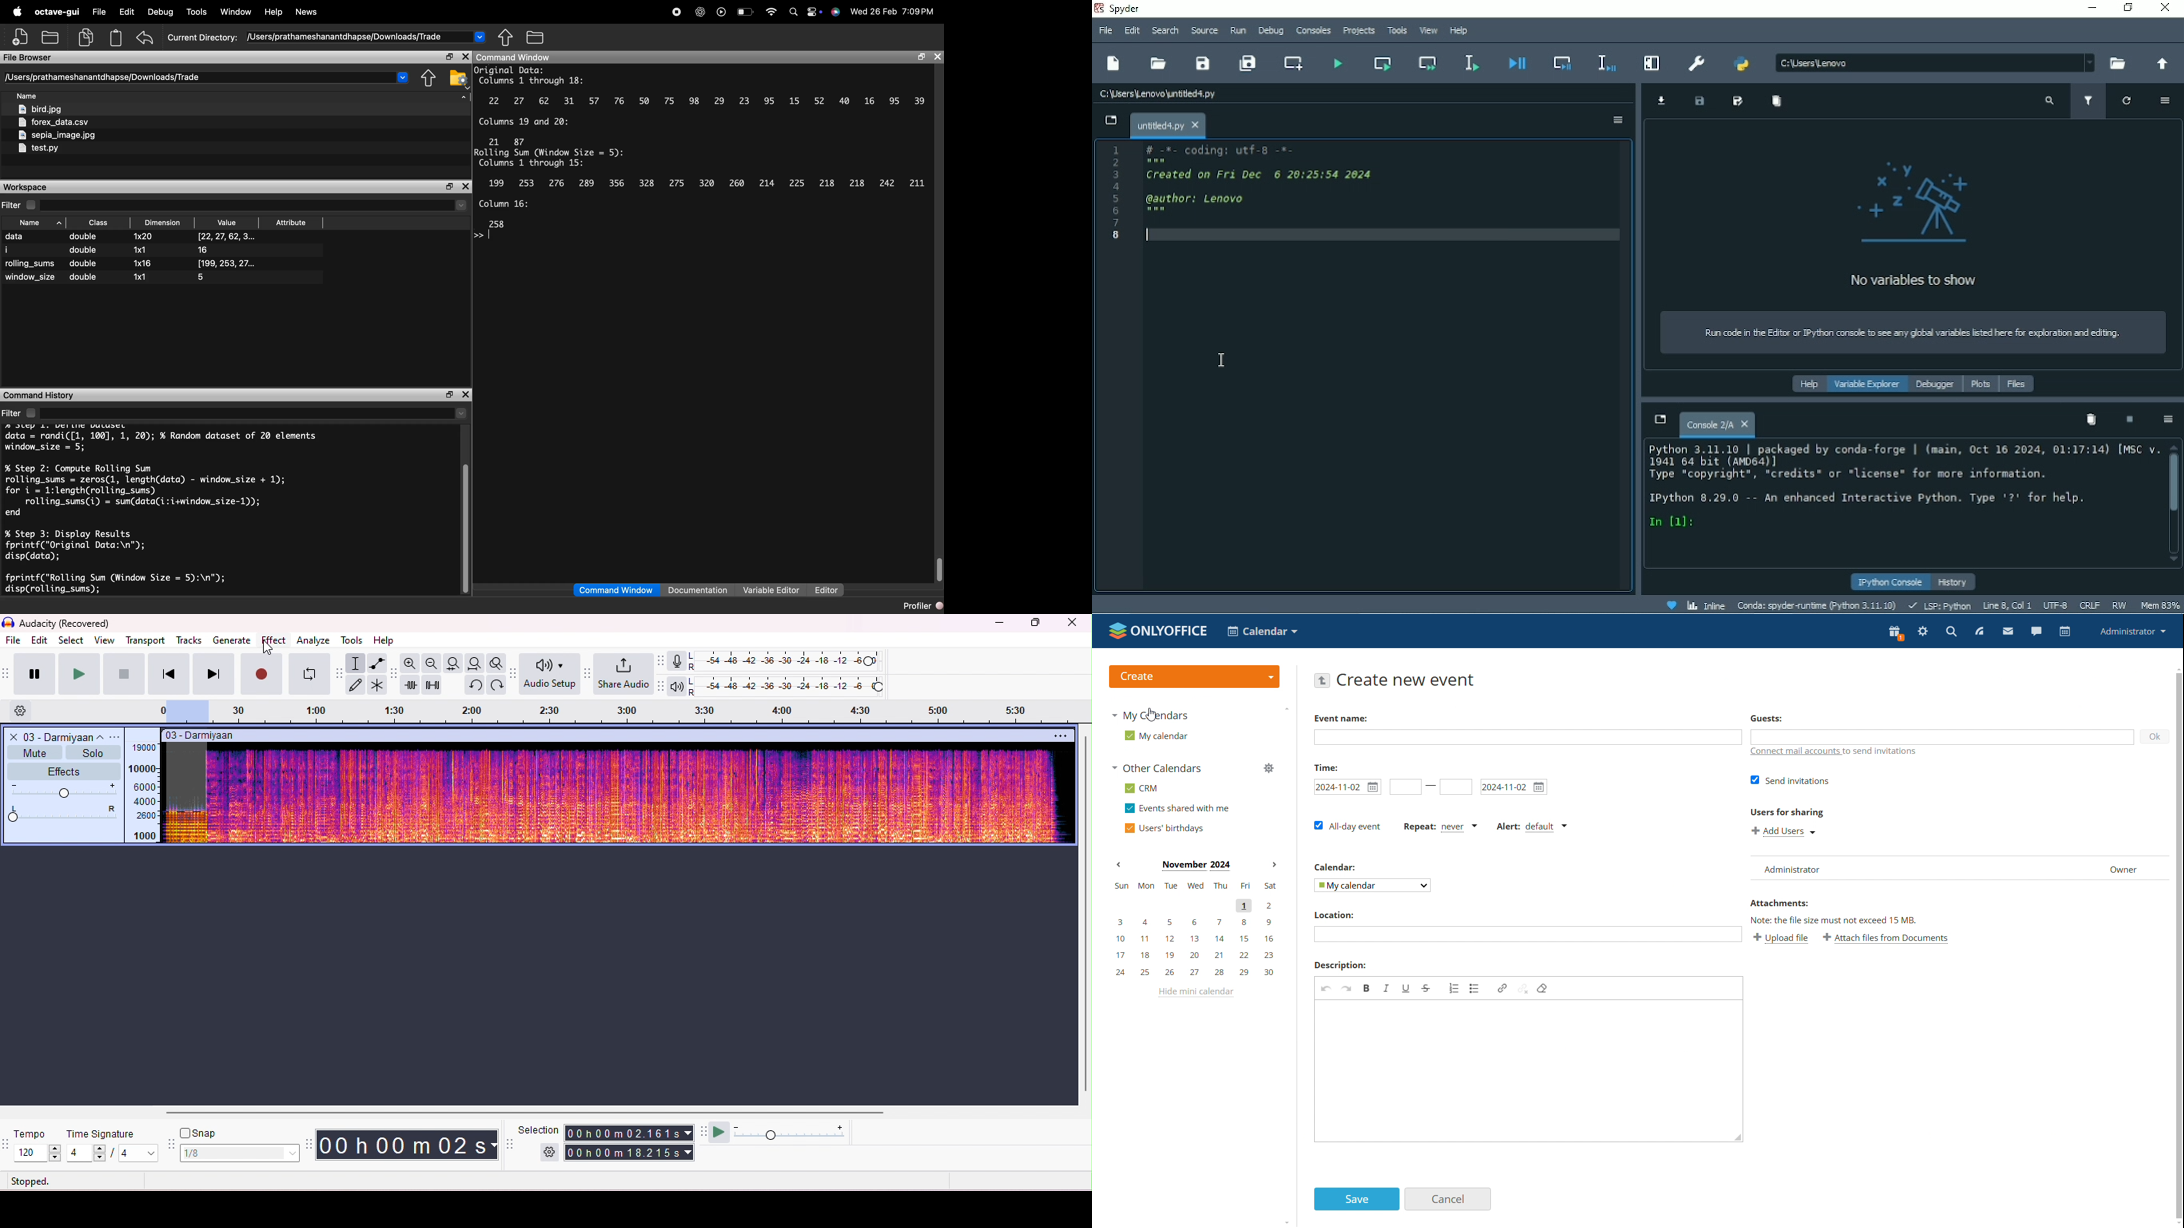 The height and width of the screenshot is (1232, 2184). Describe the element at coordinates (327, 37) in the screenshot. I see `current directory` at that location.